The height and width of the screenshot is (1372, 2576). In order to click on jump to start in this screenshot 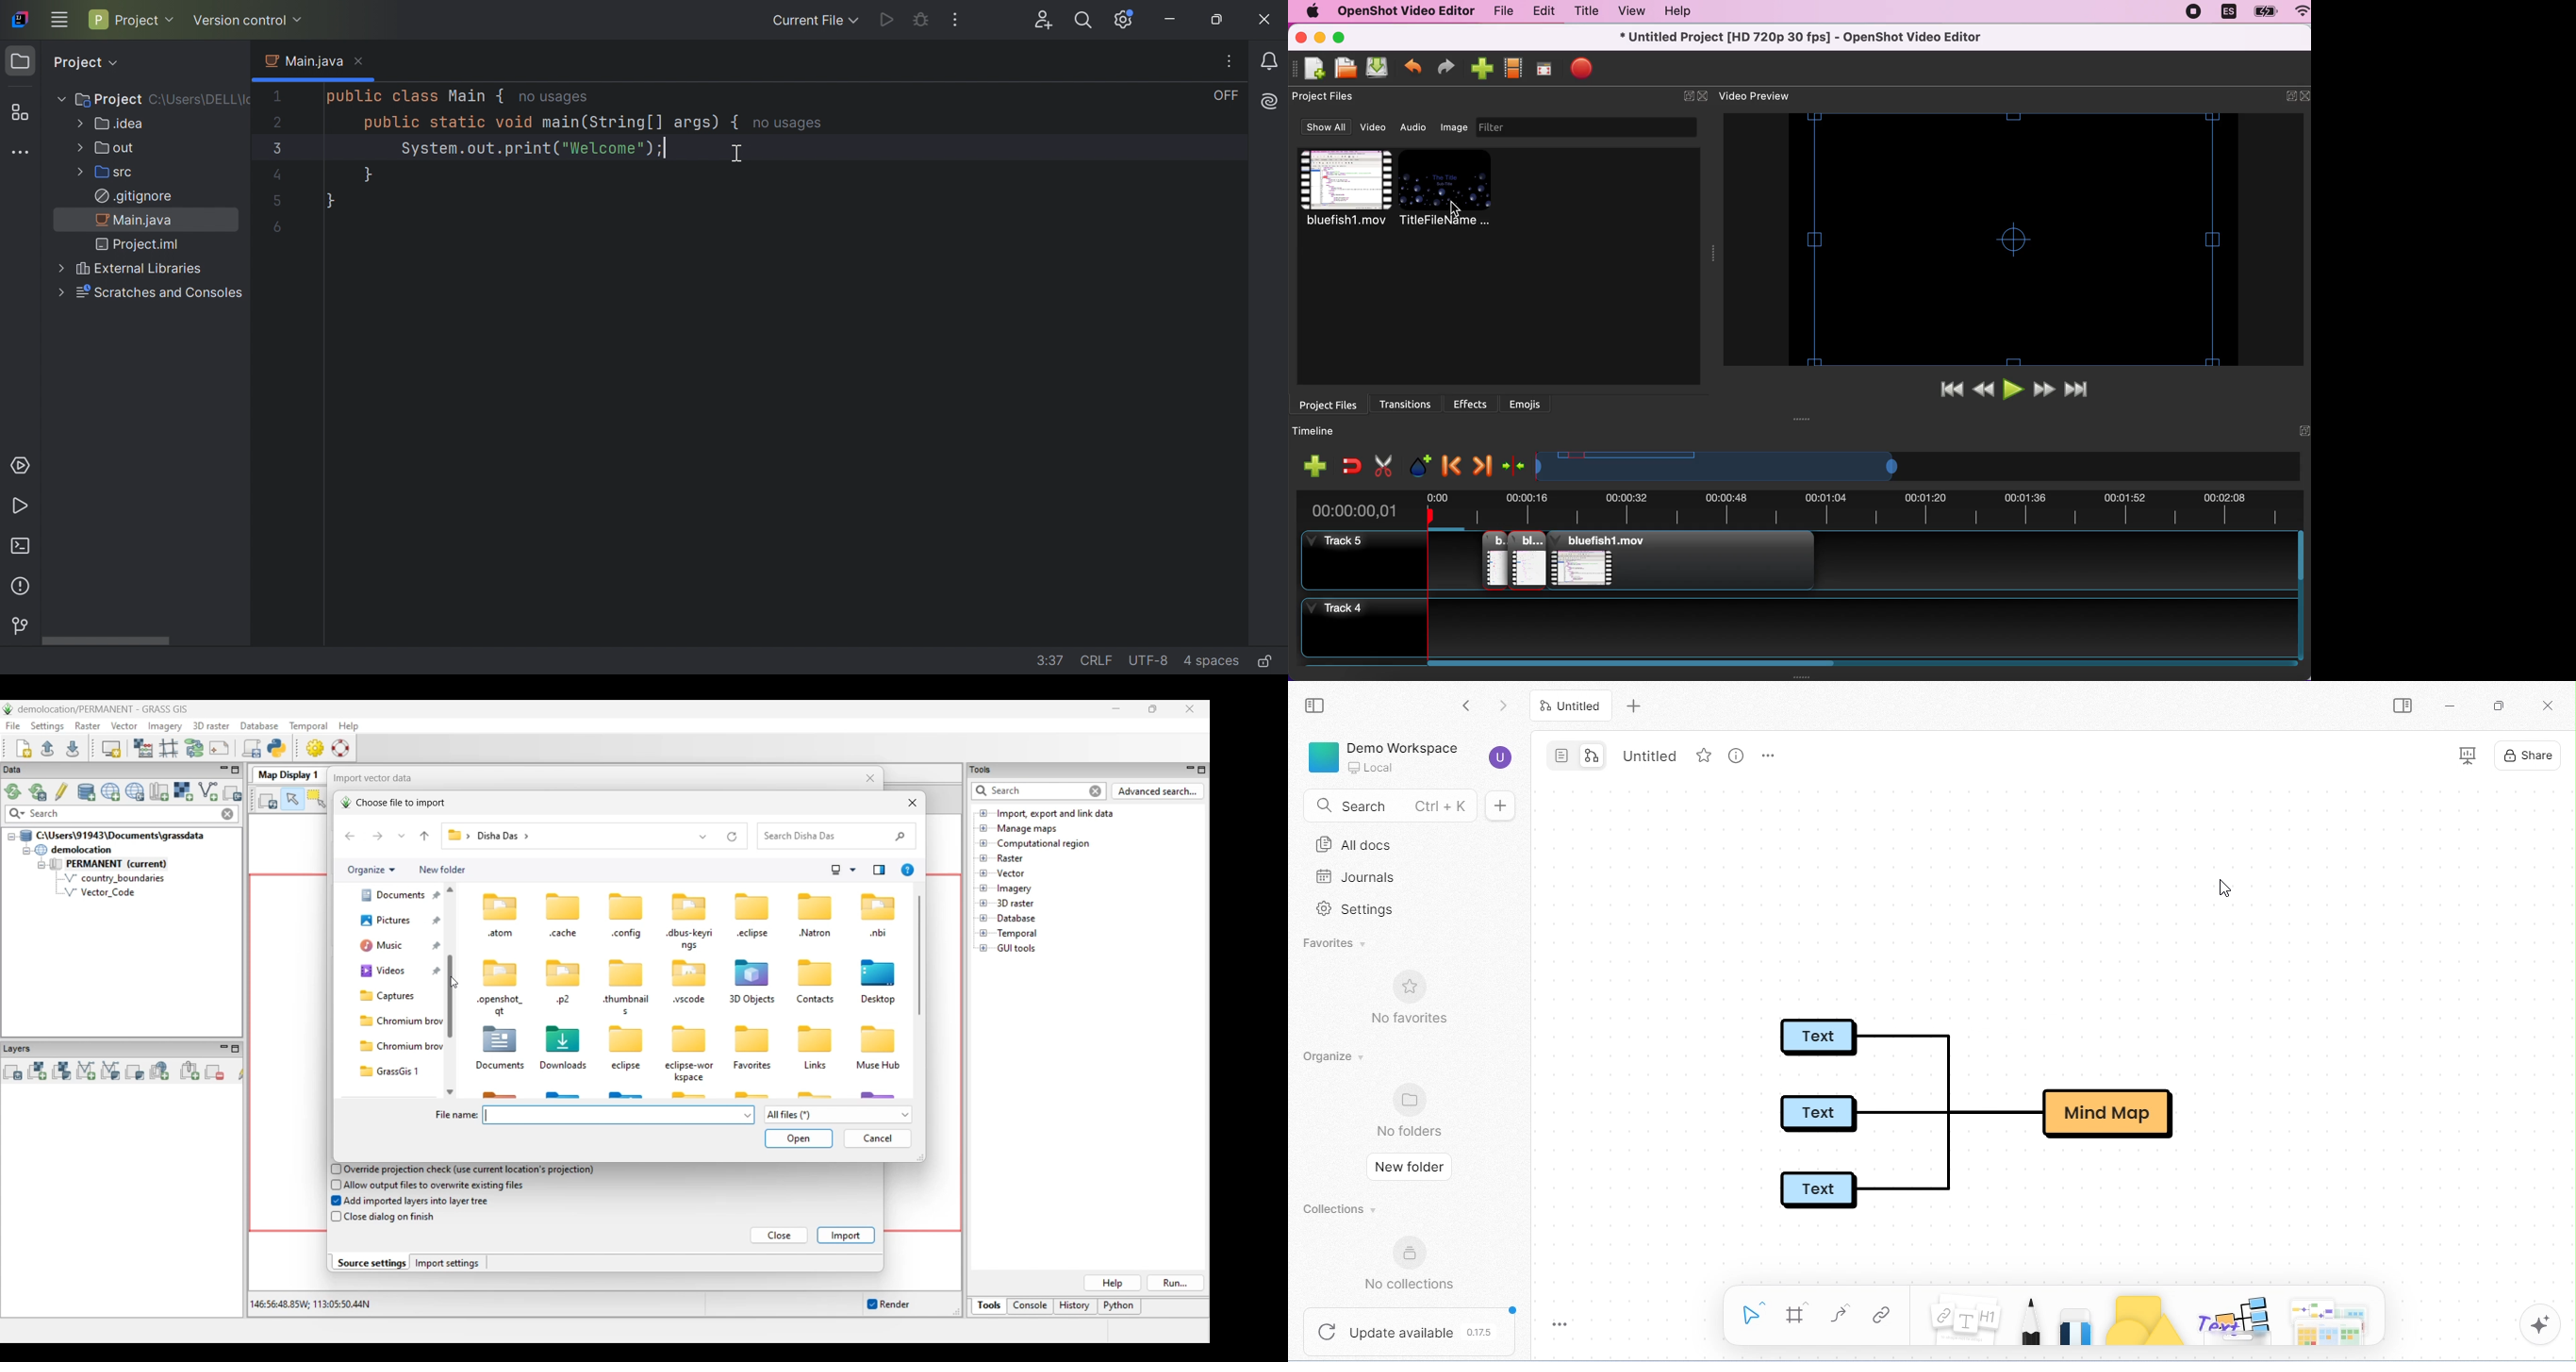, I will do `click(1951, 391)`.